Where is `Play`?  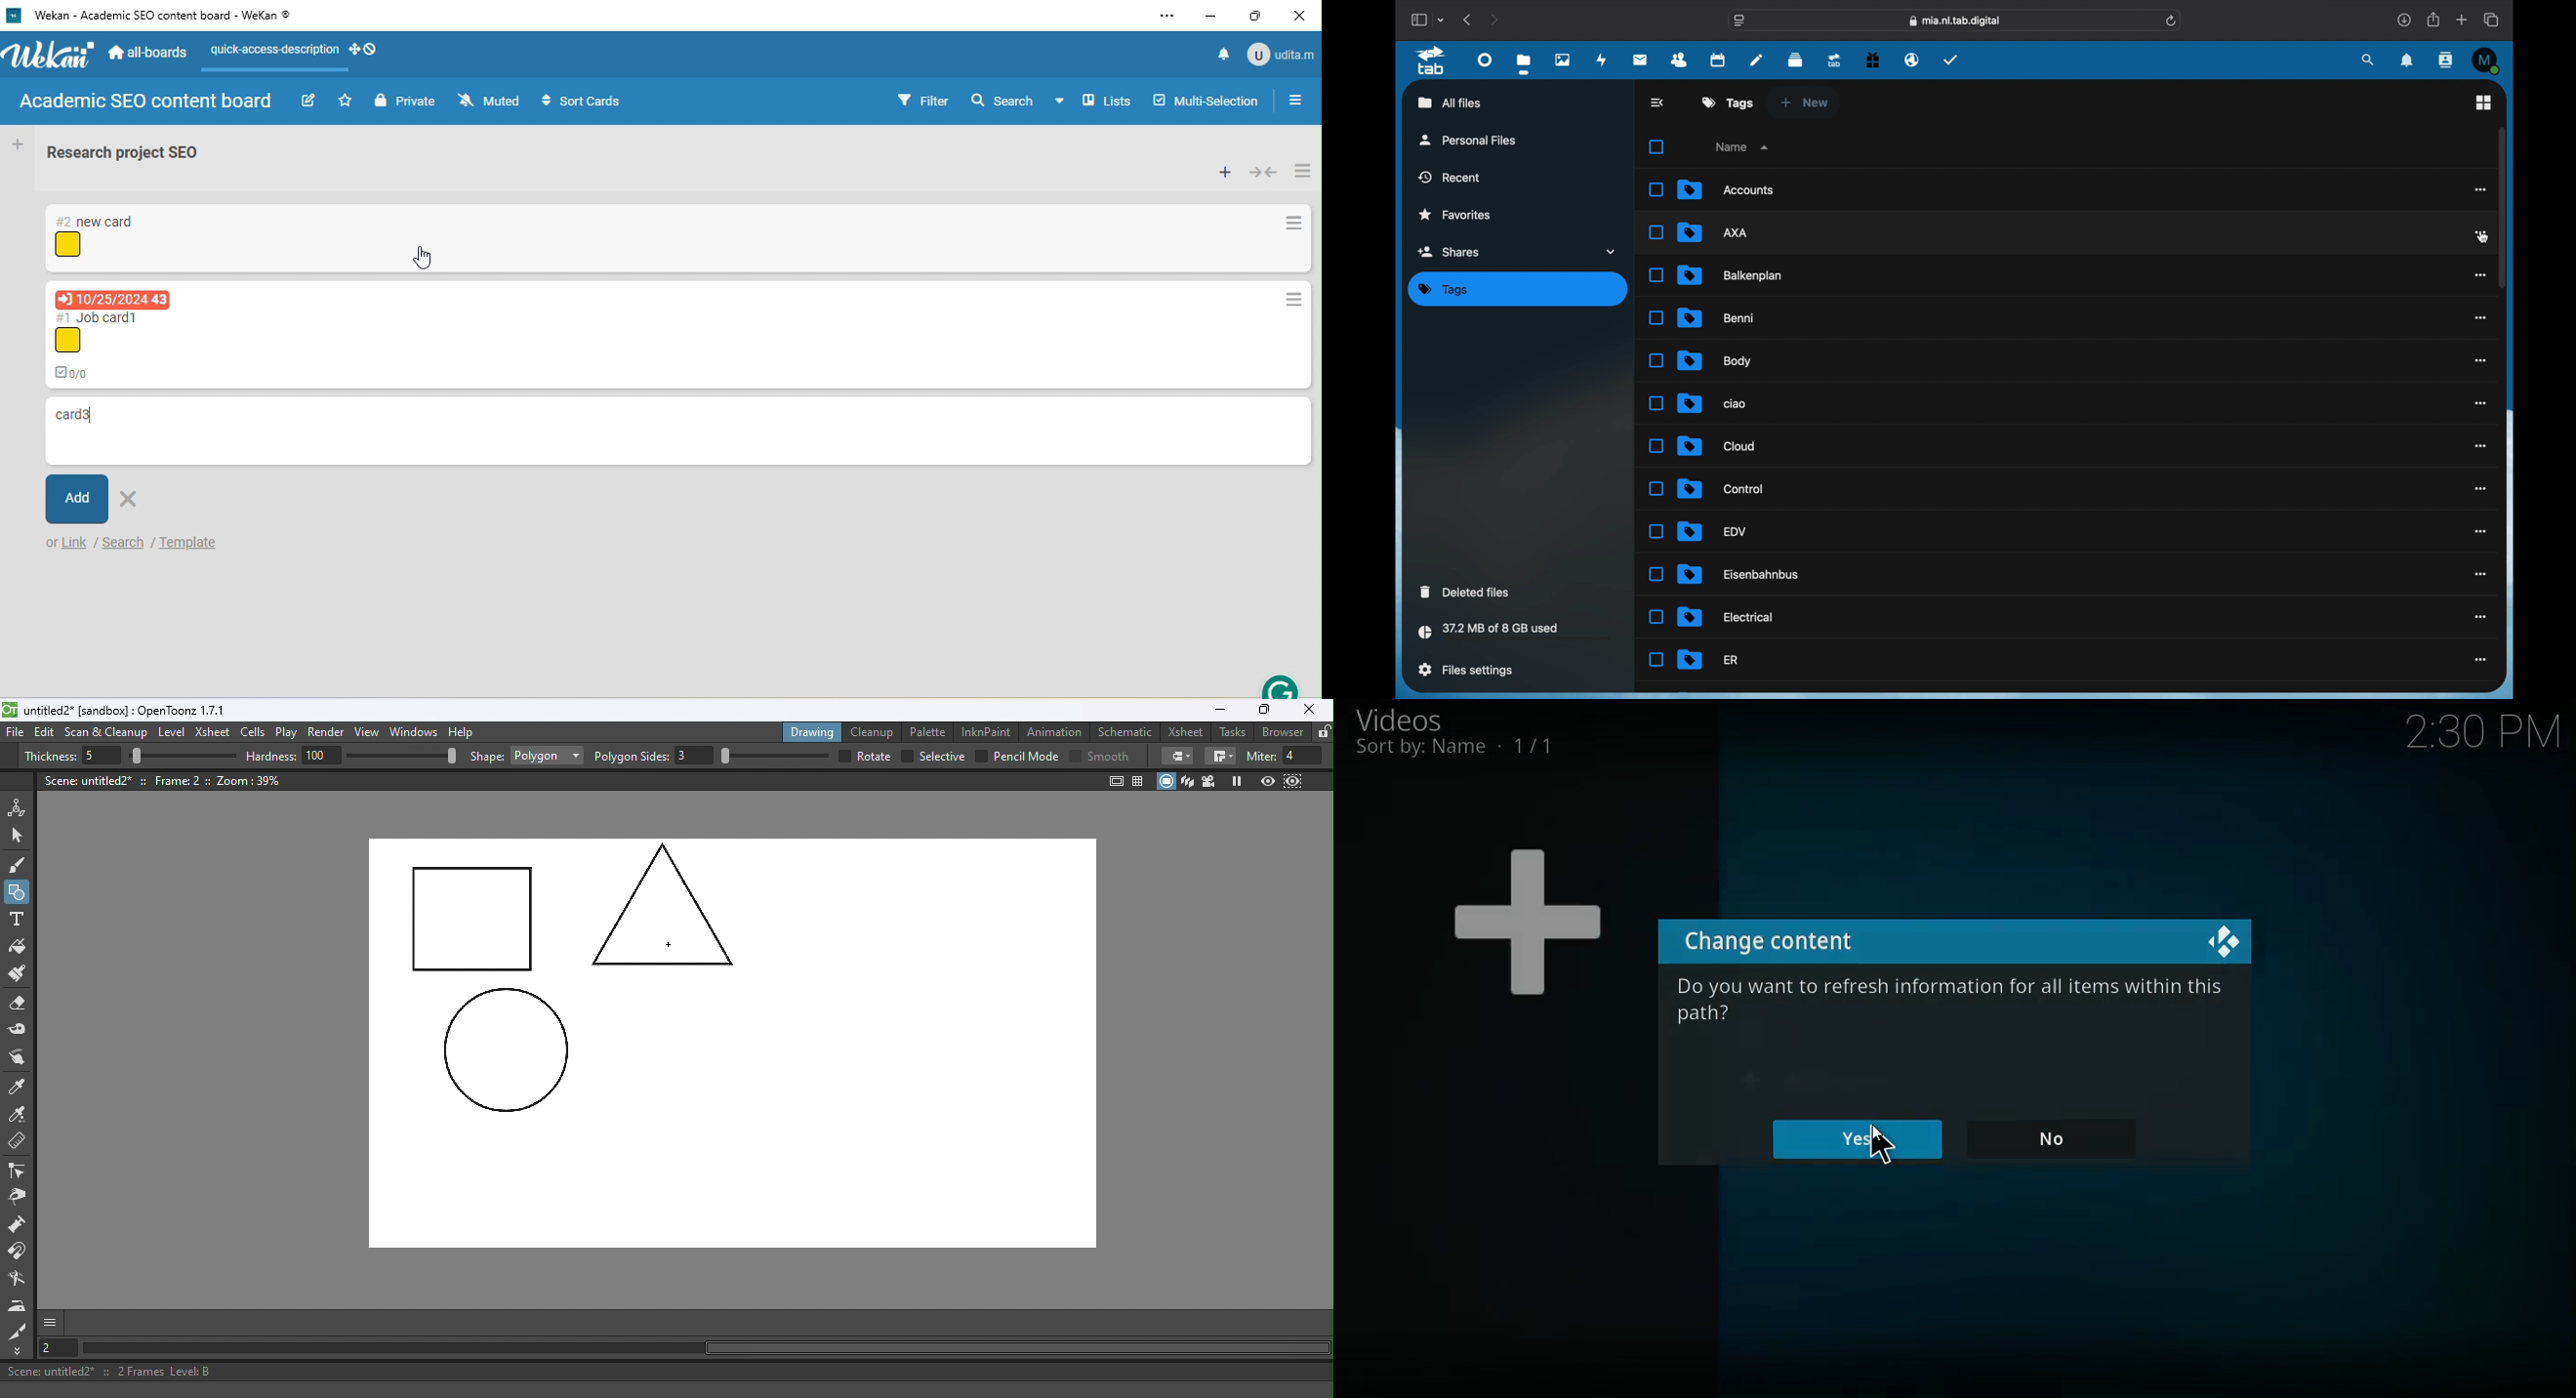
Play is located at coordinates (290, 733).